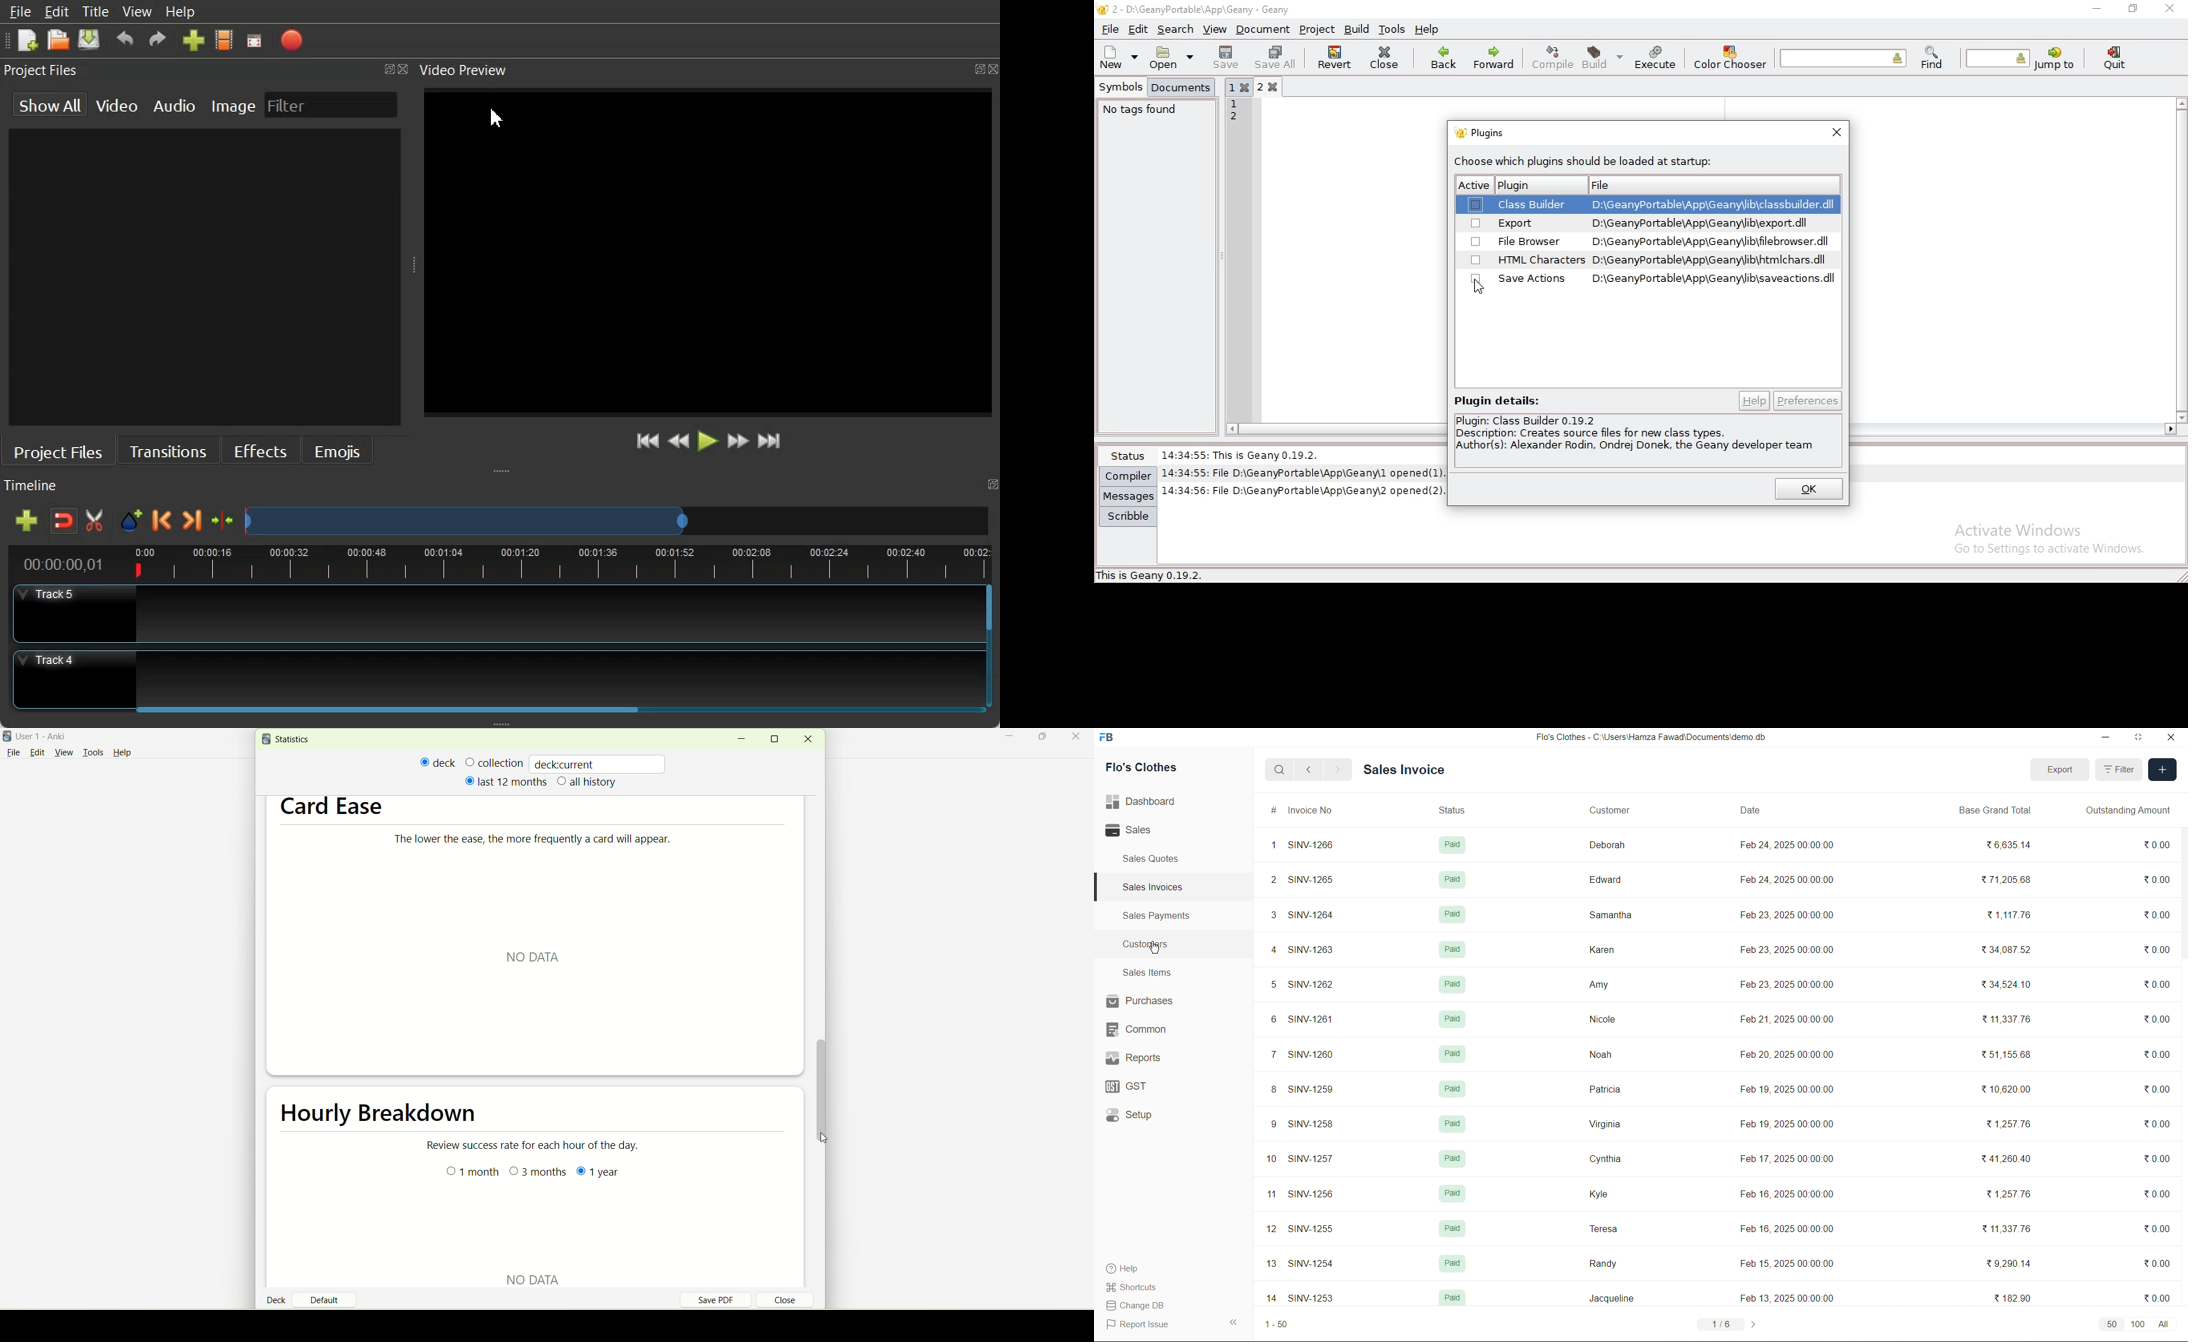  Describe the element at coordinates (2013, 1089) in the screenshot. I see `310,620.00` at that location.